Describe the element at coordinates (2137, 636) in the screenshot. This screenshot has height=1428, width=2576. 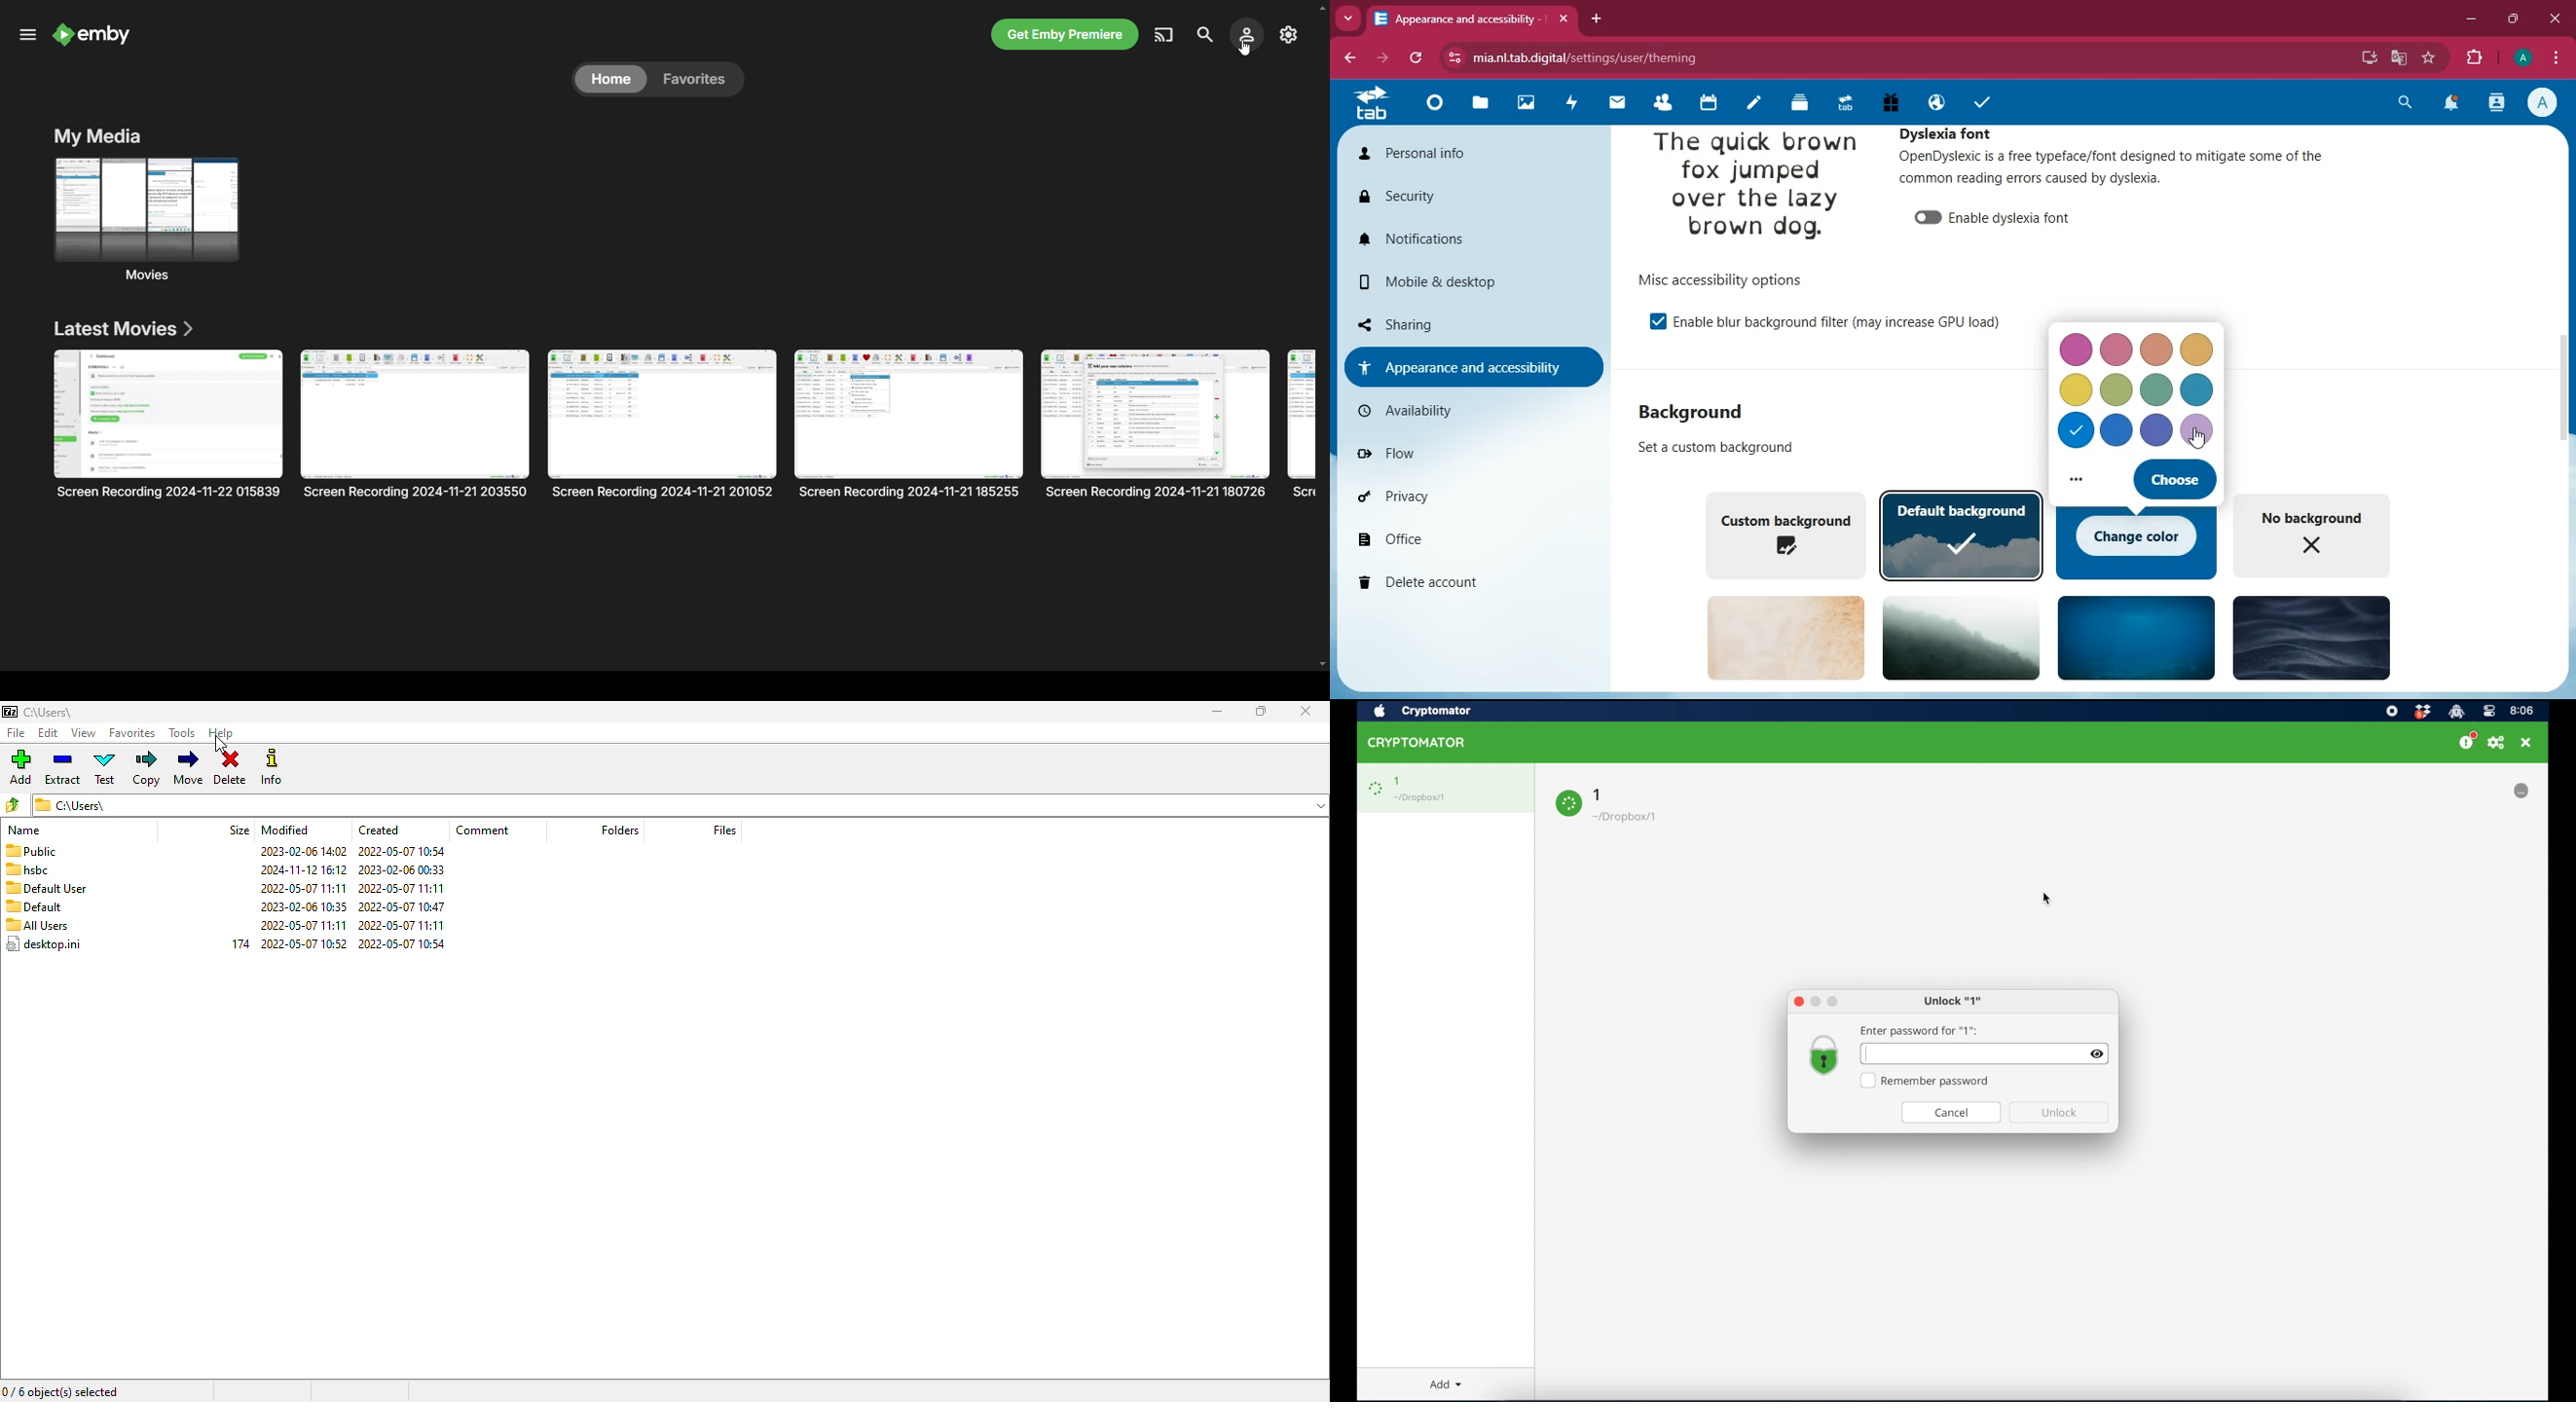
I see `background` at that location.